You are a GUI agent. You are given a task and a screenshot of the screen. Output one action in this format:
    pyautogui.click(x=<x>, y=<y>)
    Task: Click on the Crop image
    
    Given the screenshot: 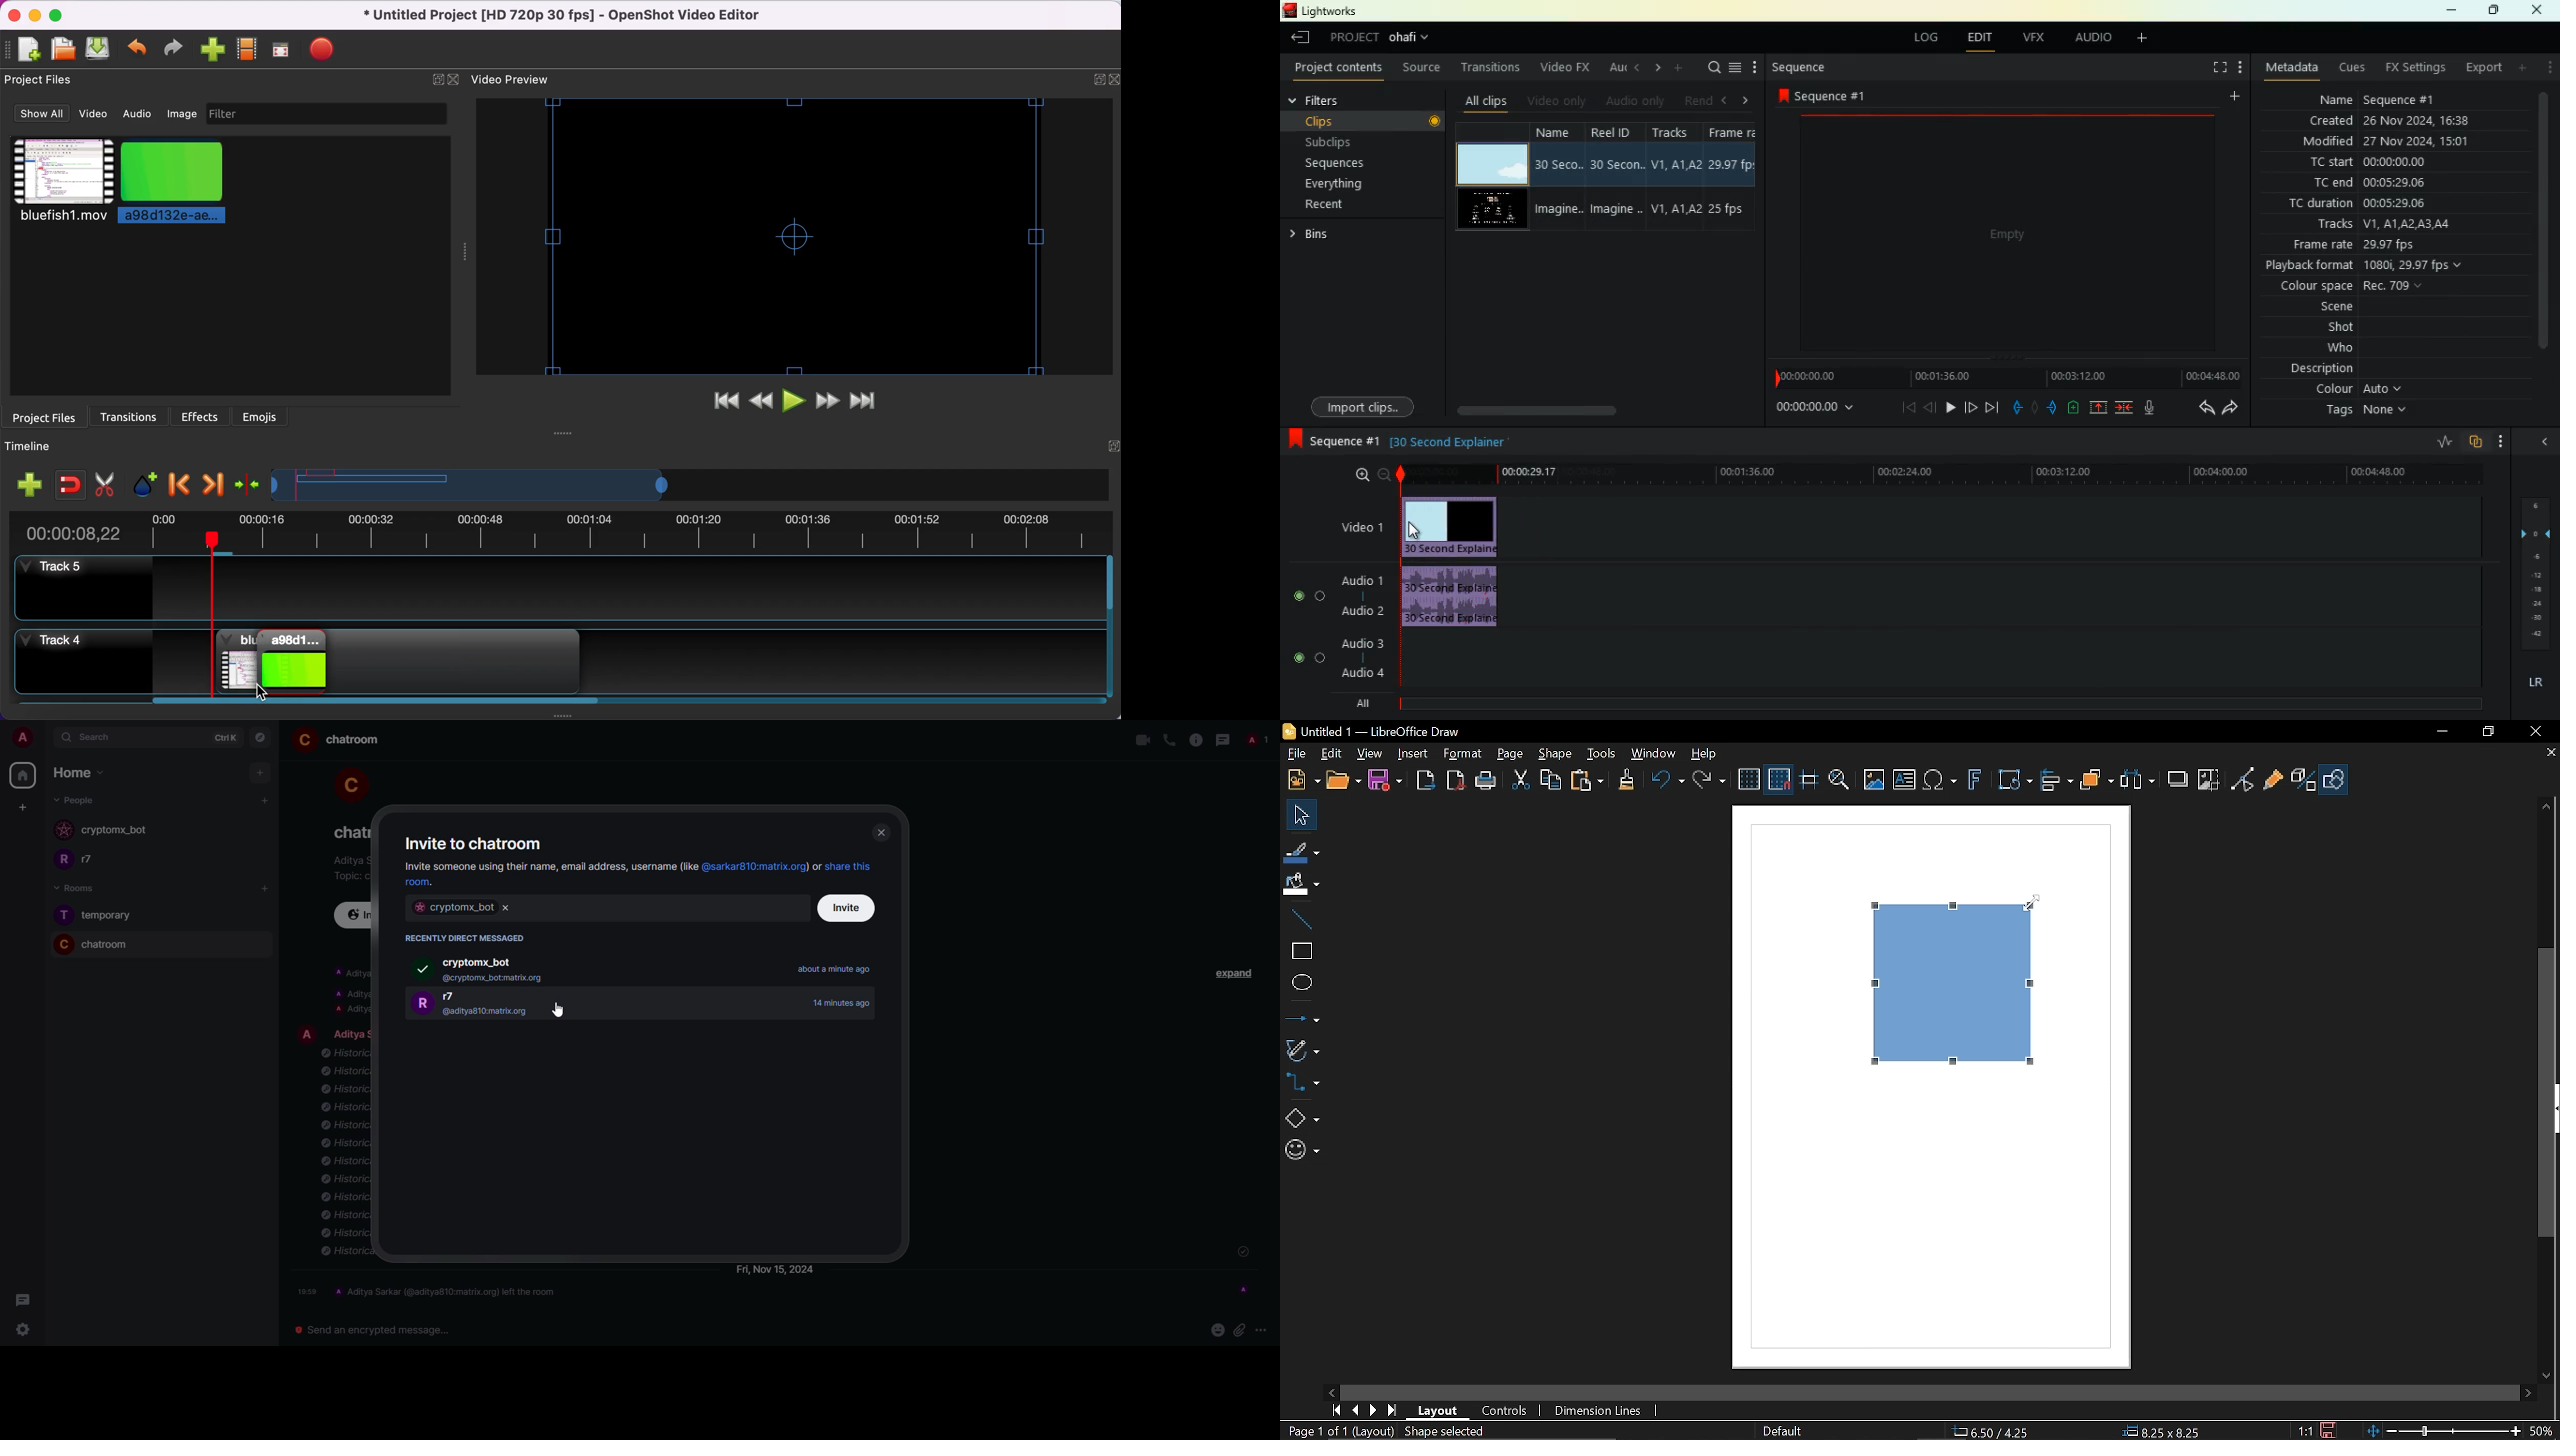 What is the action you would take?
    pyautogui.click(x=2209, y=782)
    